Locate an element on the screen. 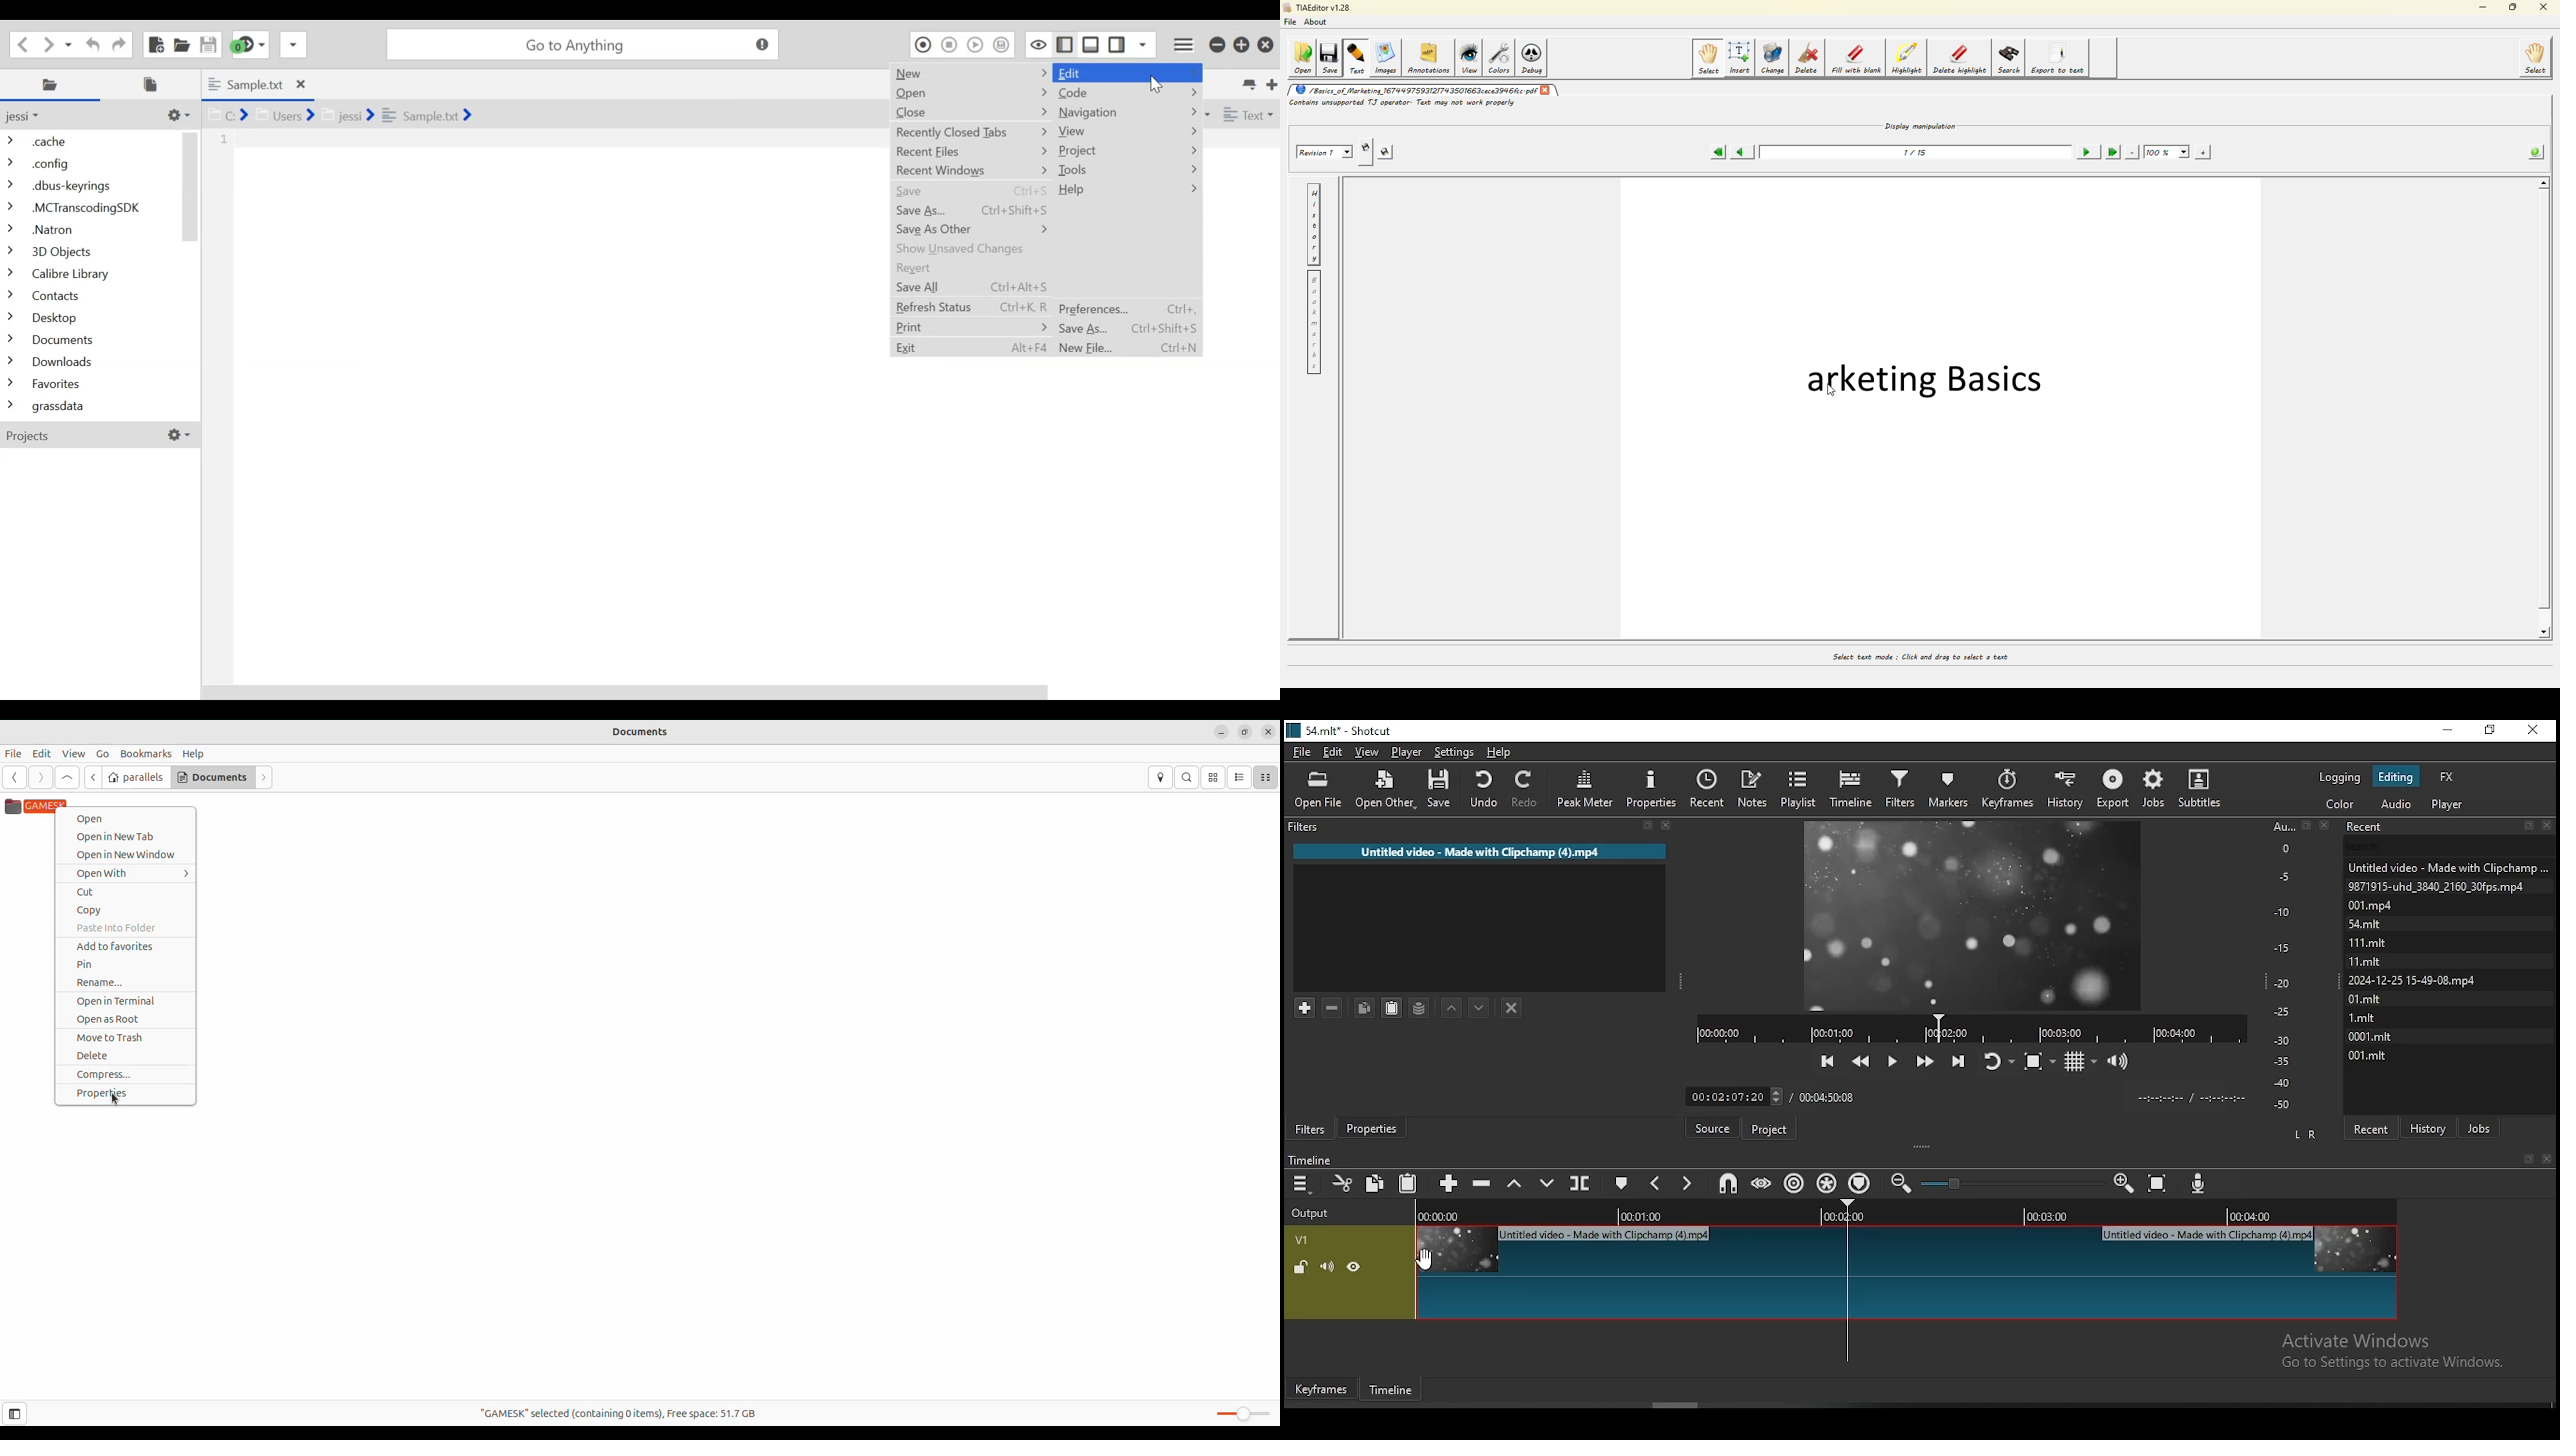  export is located at coordinates (2112, 790).